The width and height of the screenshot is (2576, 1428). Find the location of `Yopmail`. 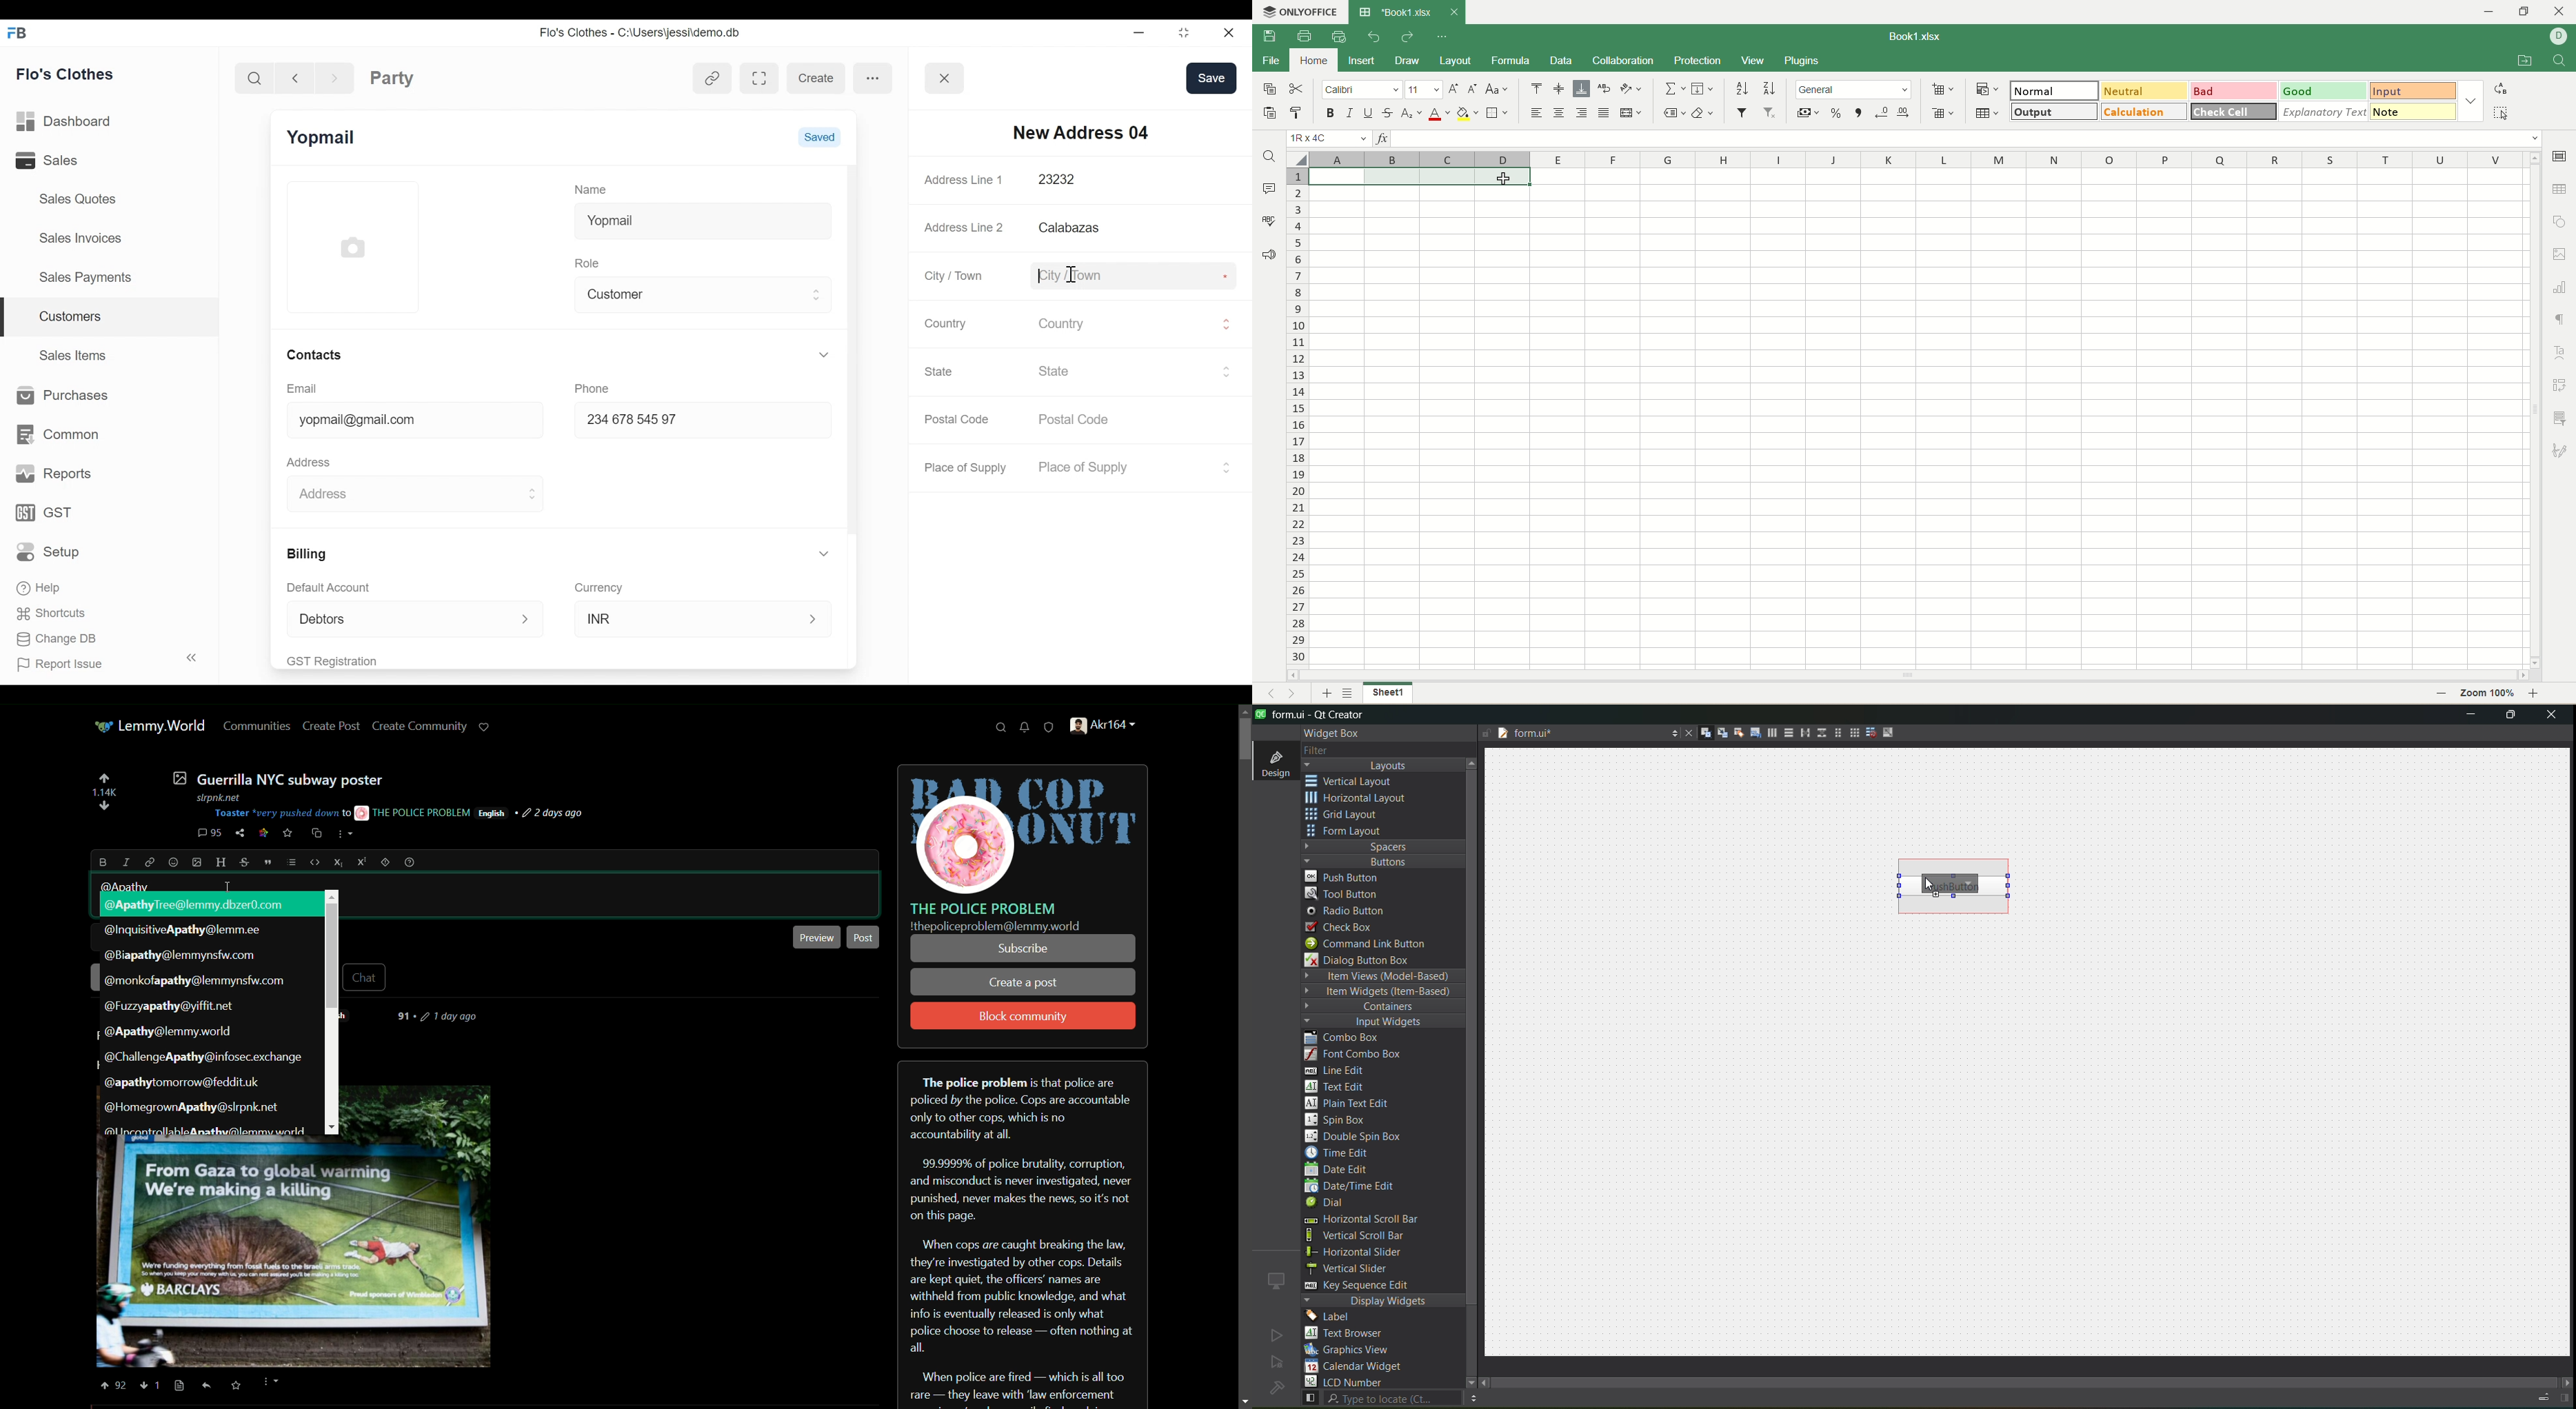

Yopmail is located at coordinates (323, 138).